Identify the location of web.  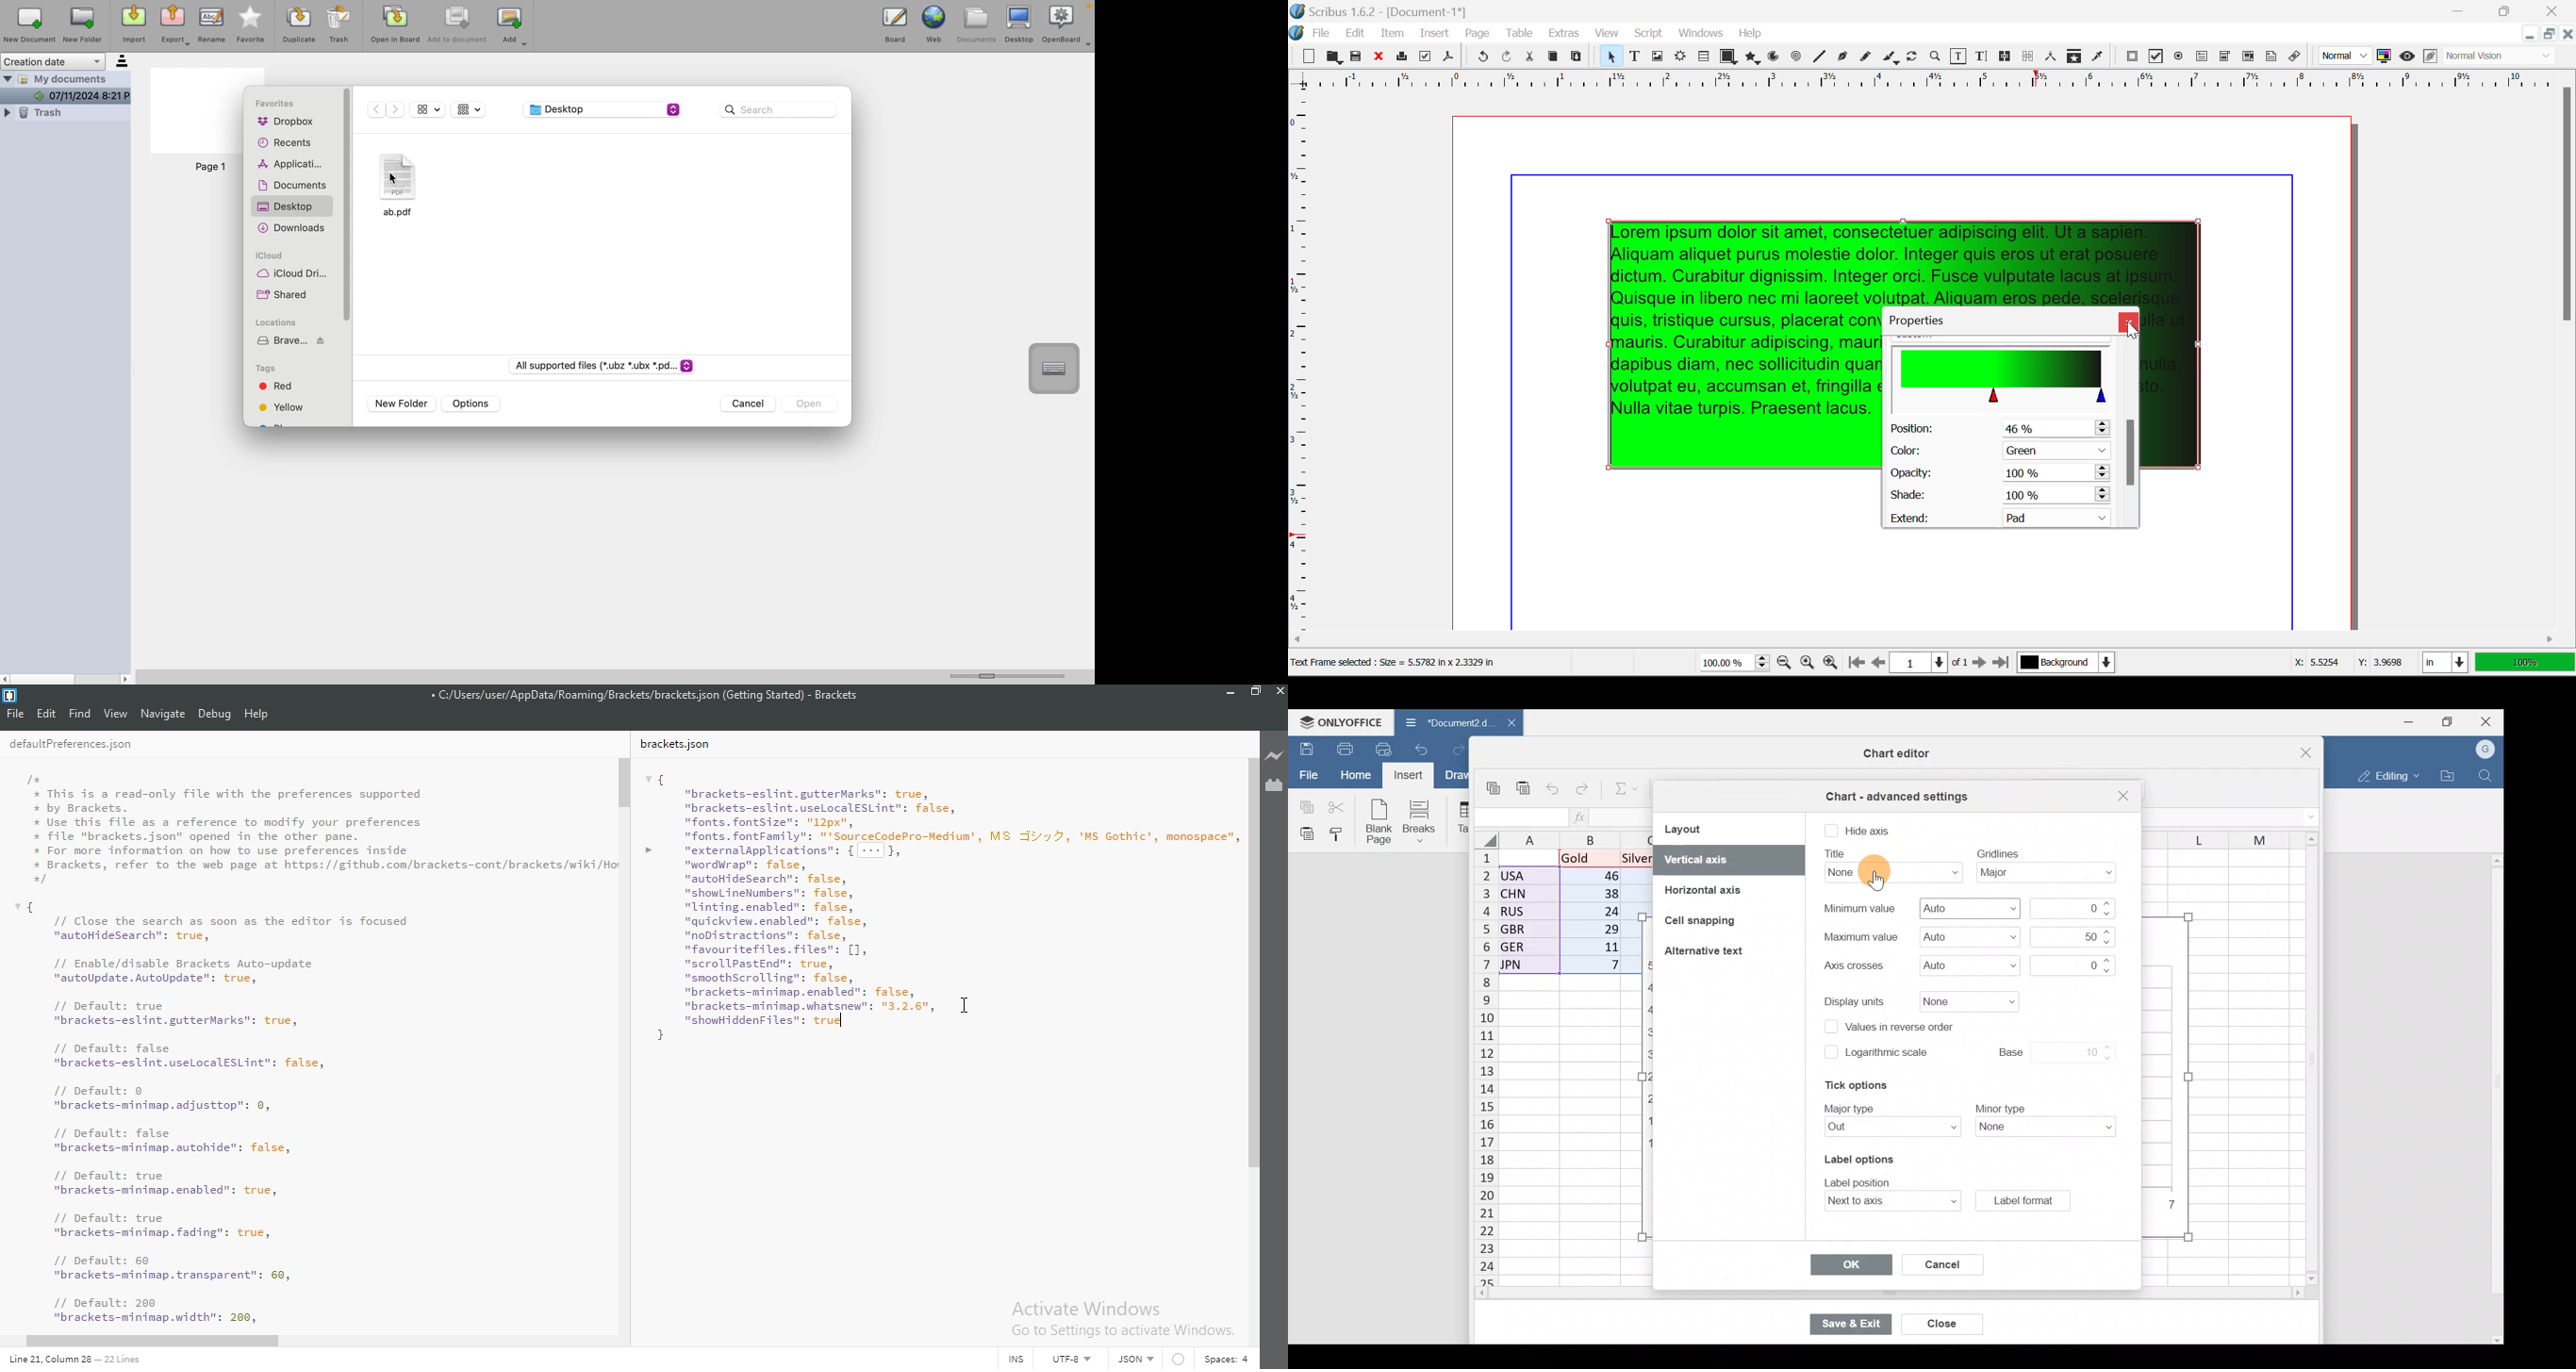
(939, 23).